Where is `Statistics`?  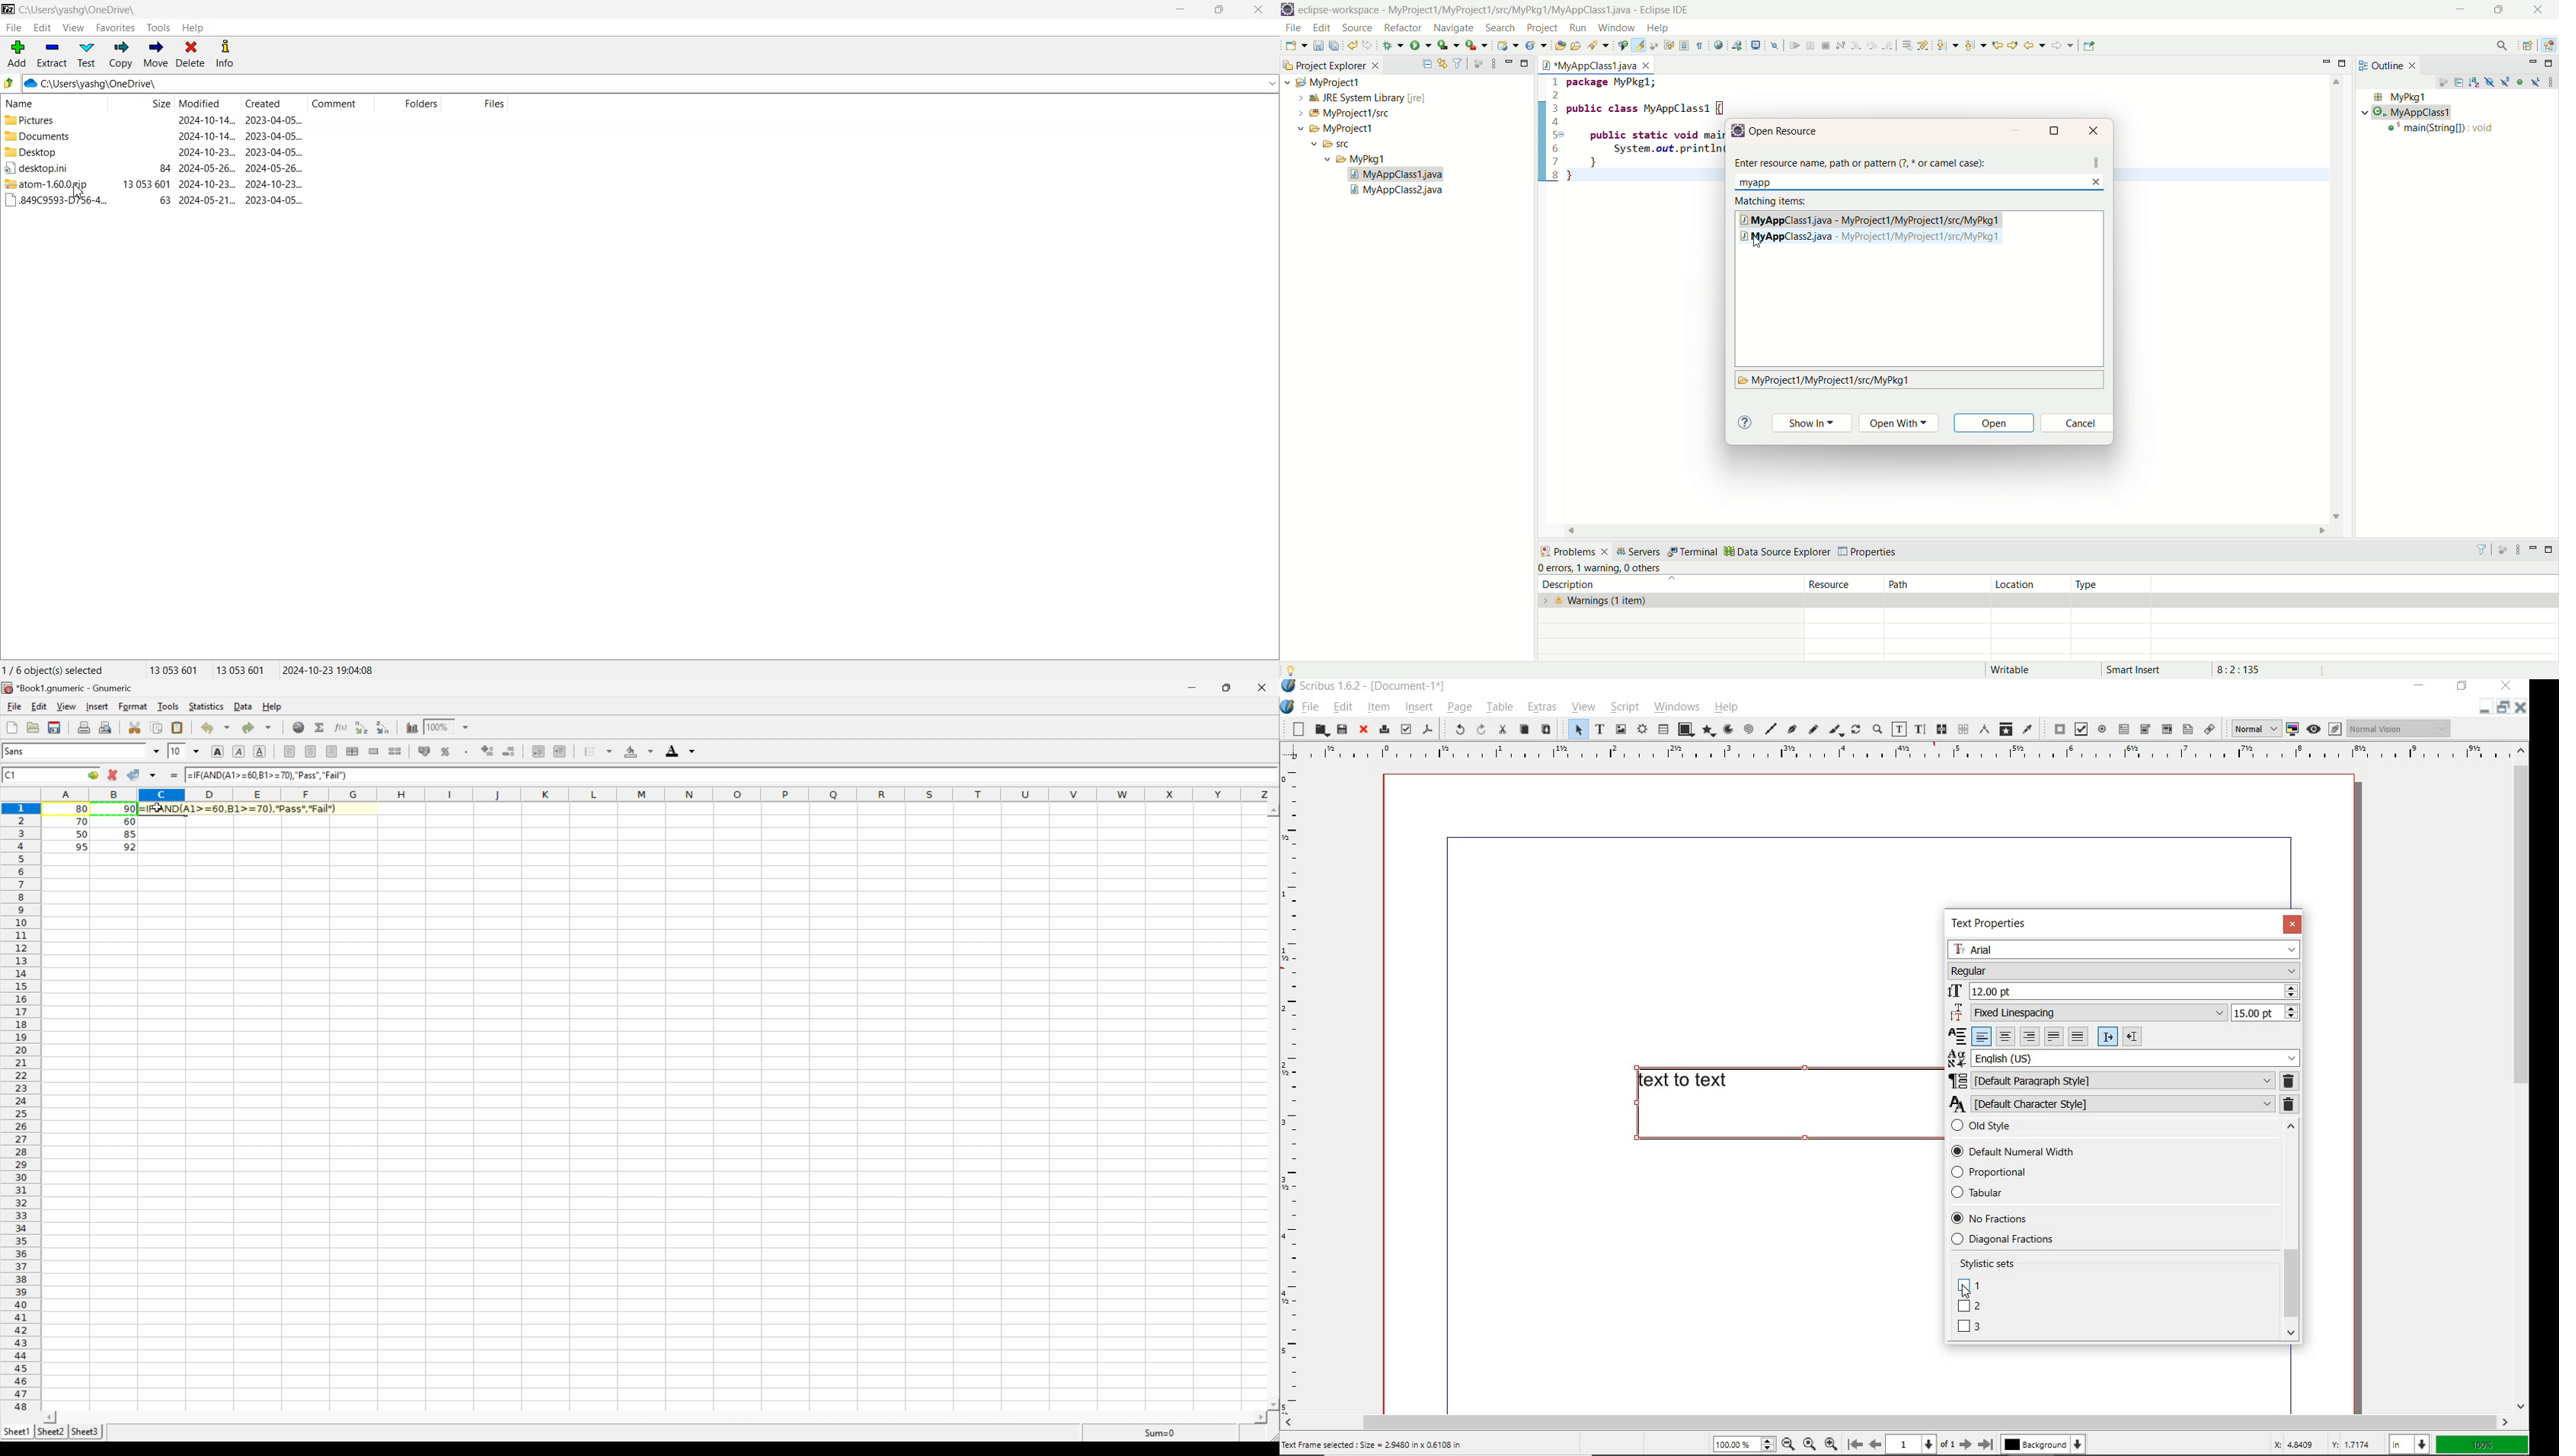
Statistics is located at coordinates (207, 707).